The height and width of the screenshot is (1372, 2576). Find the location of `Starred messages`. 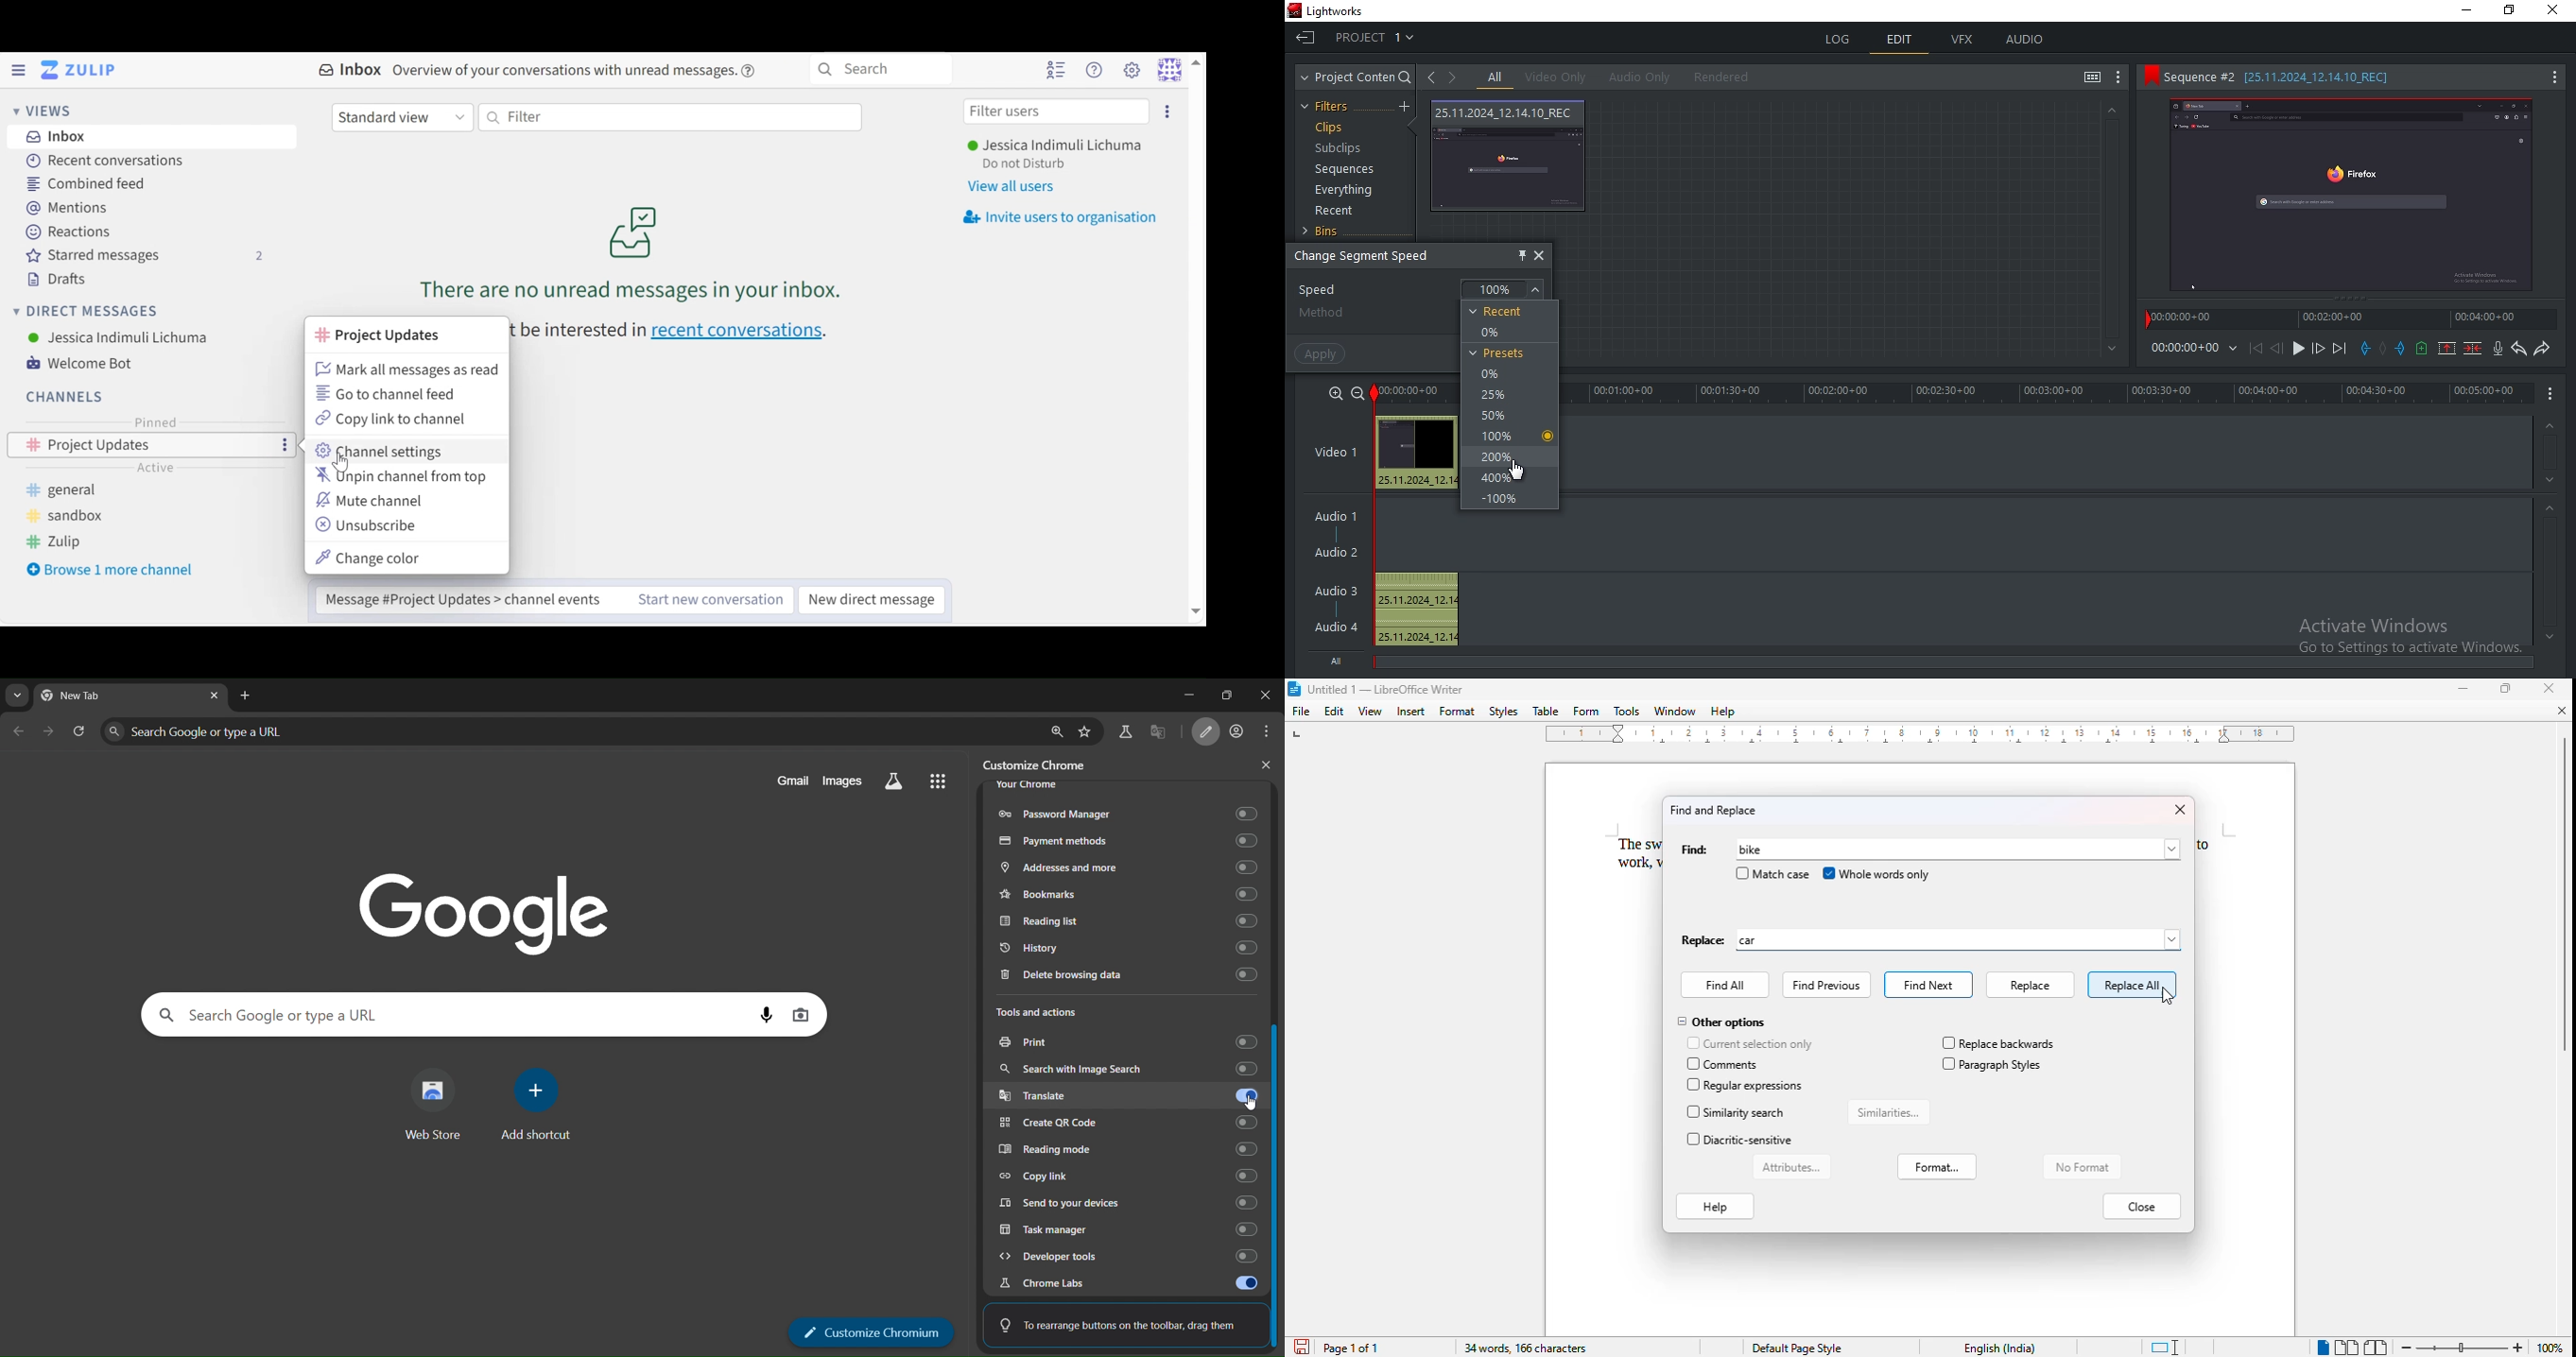

Starred messages is located at coordinates (150, 256).